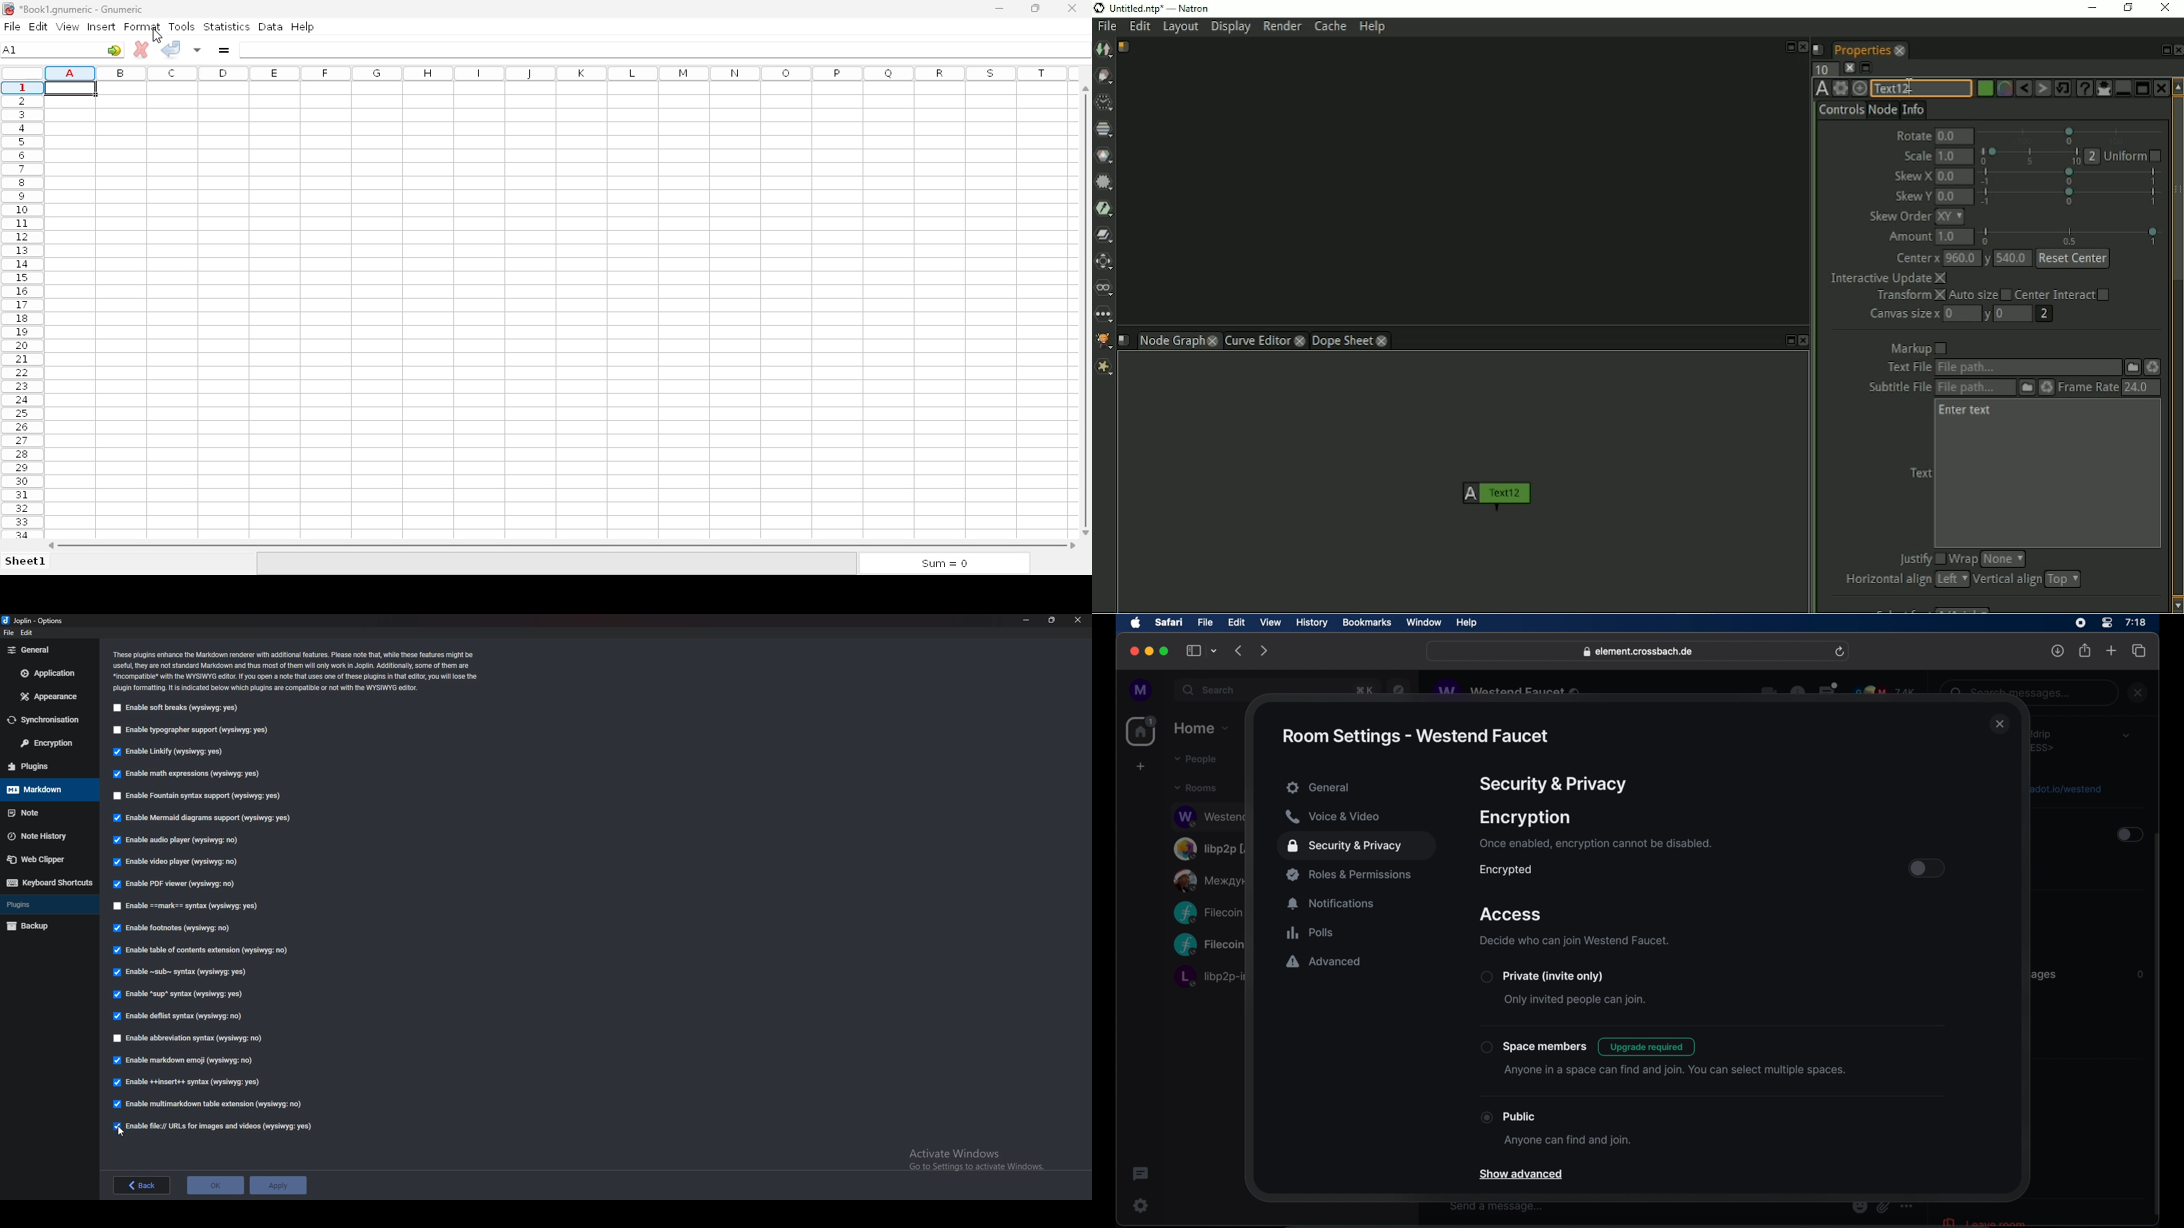  What do you see at coordinates (200, 796) in the screenshot?
I see `enable fountain syntax support` at bounding box center [200, 796].